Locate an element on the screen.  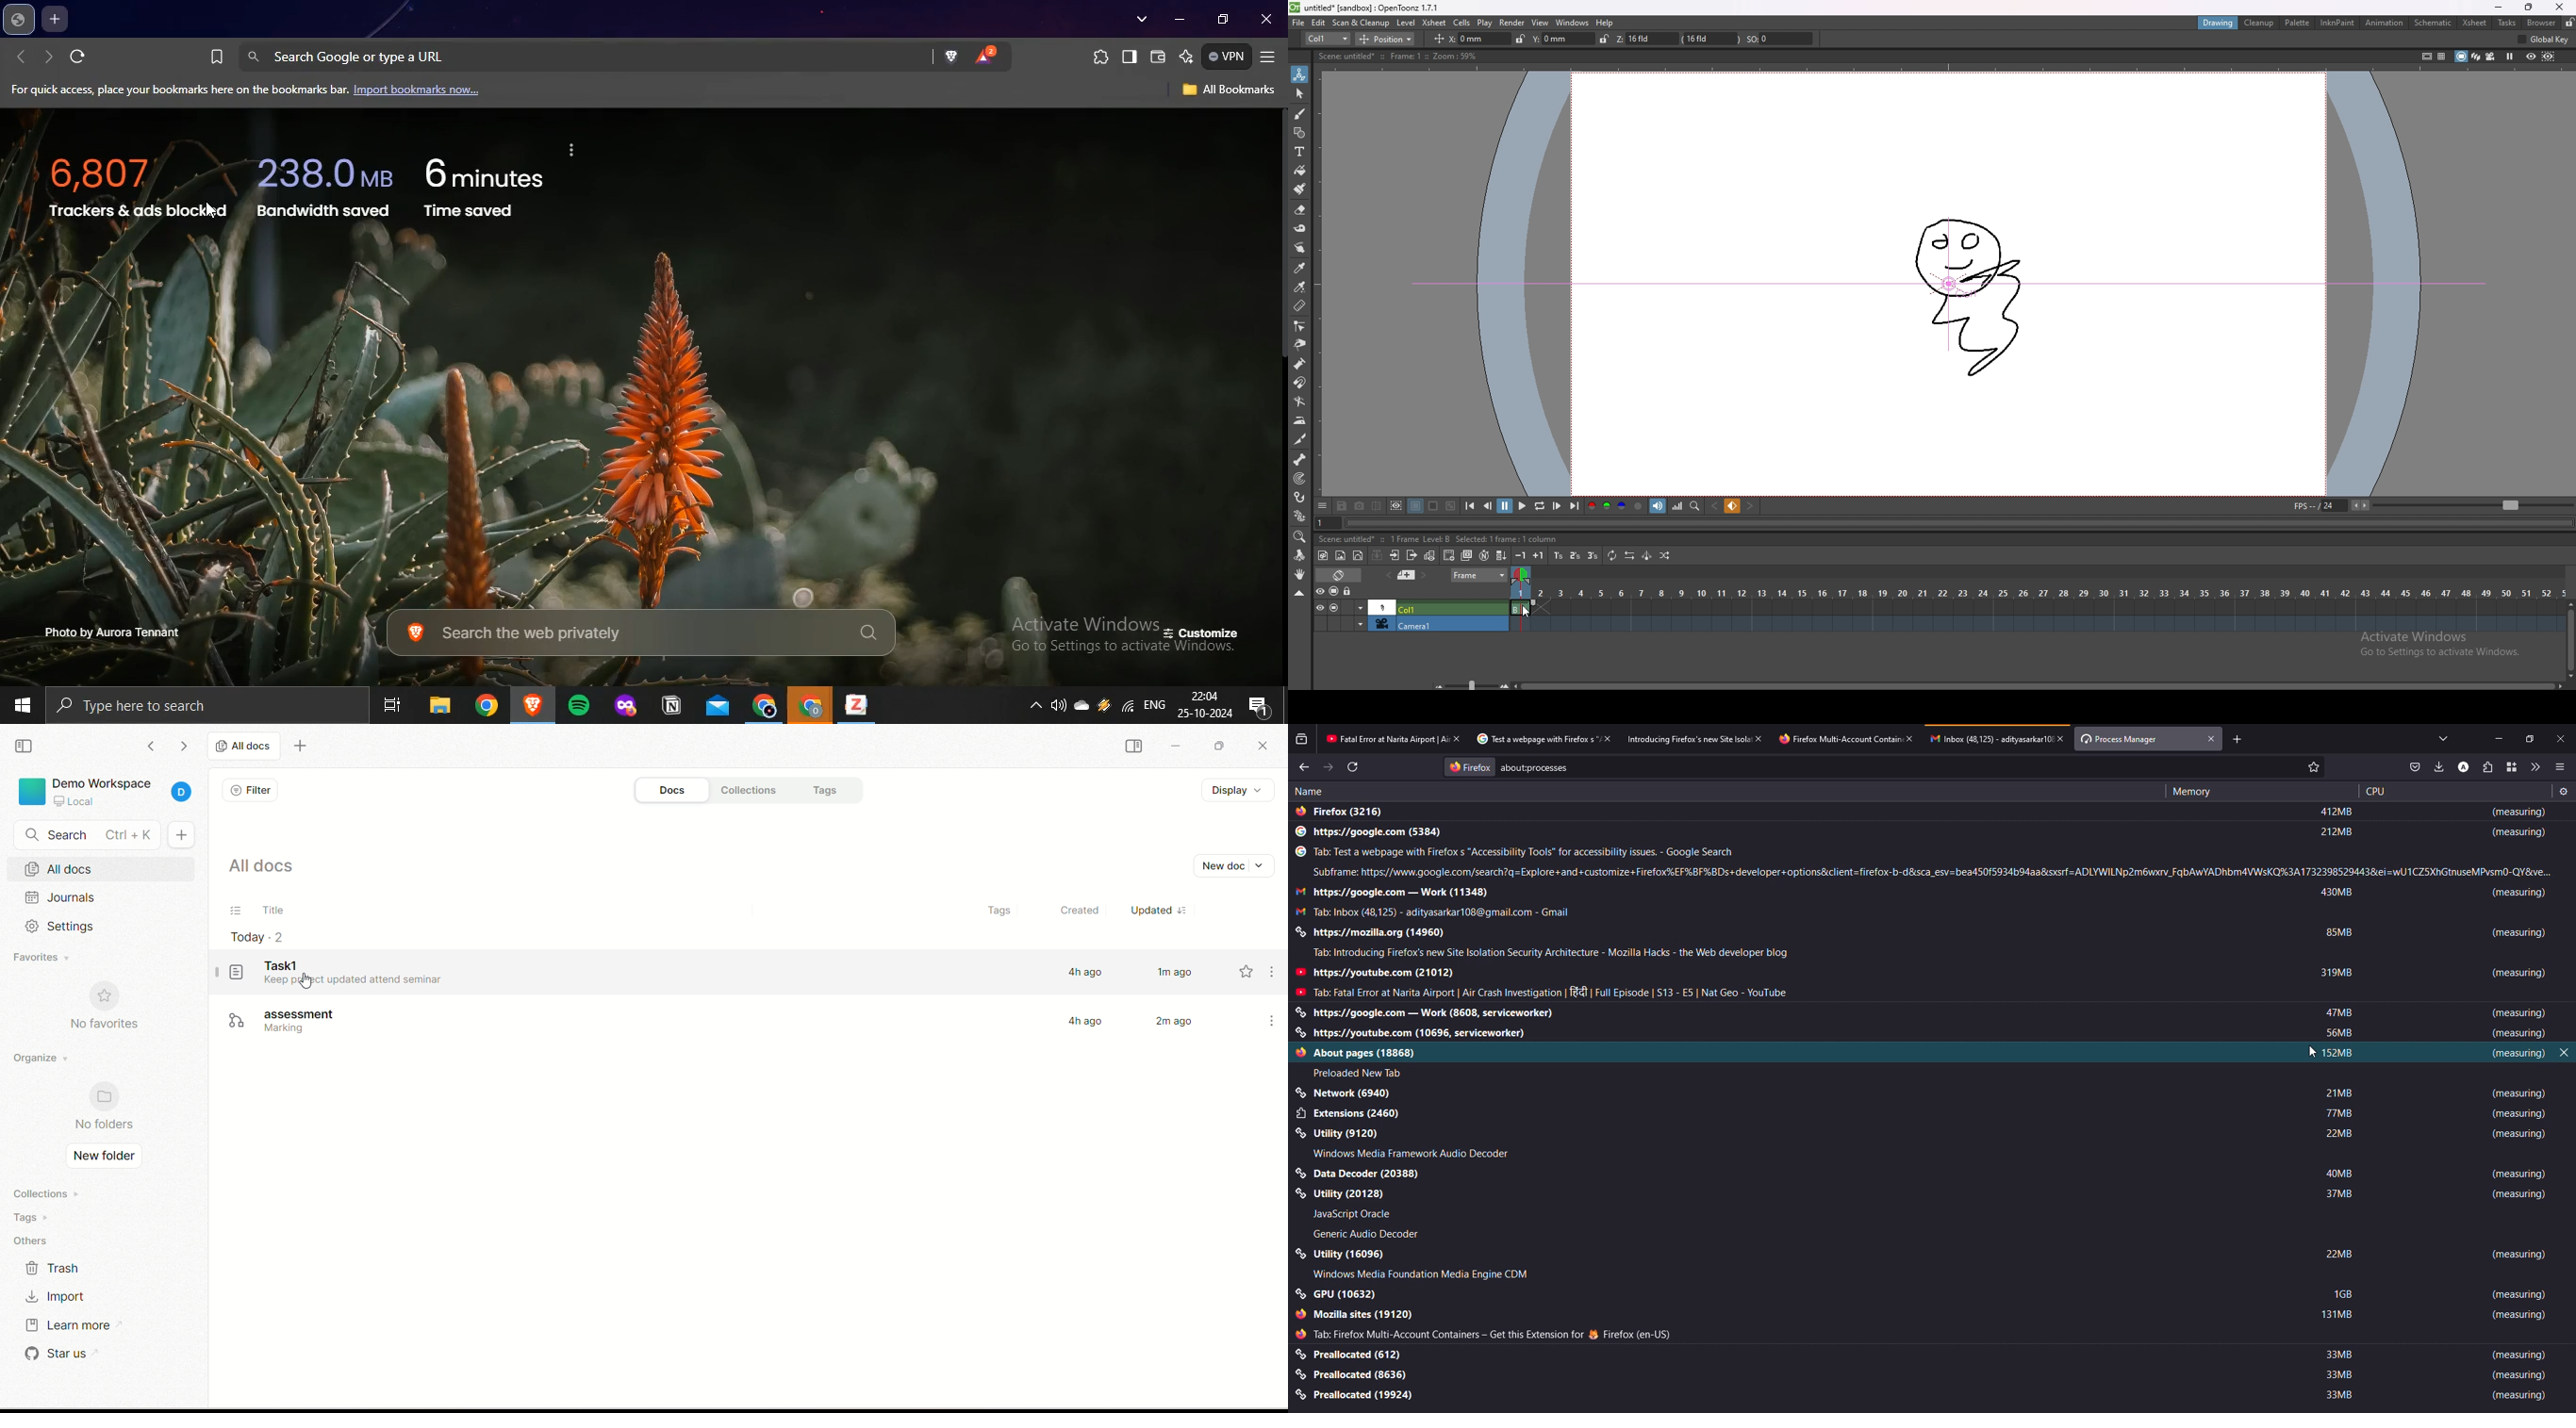
camera view is located at coordinates (2490, 56).